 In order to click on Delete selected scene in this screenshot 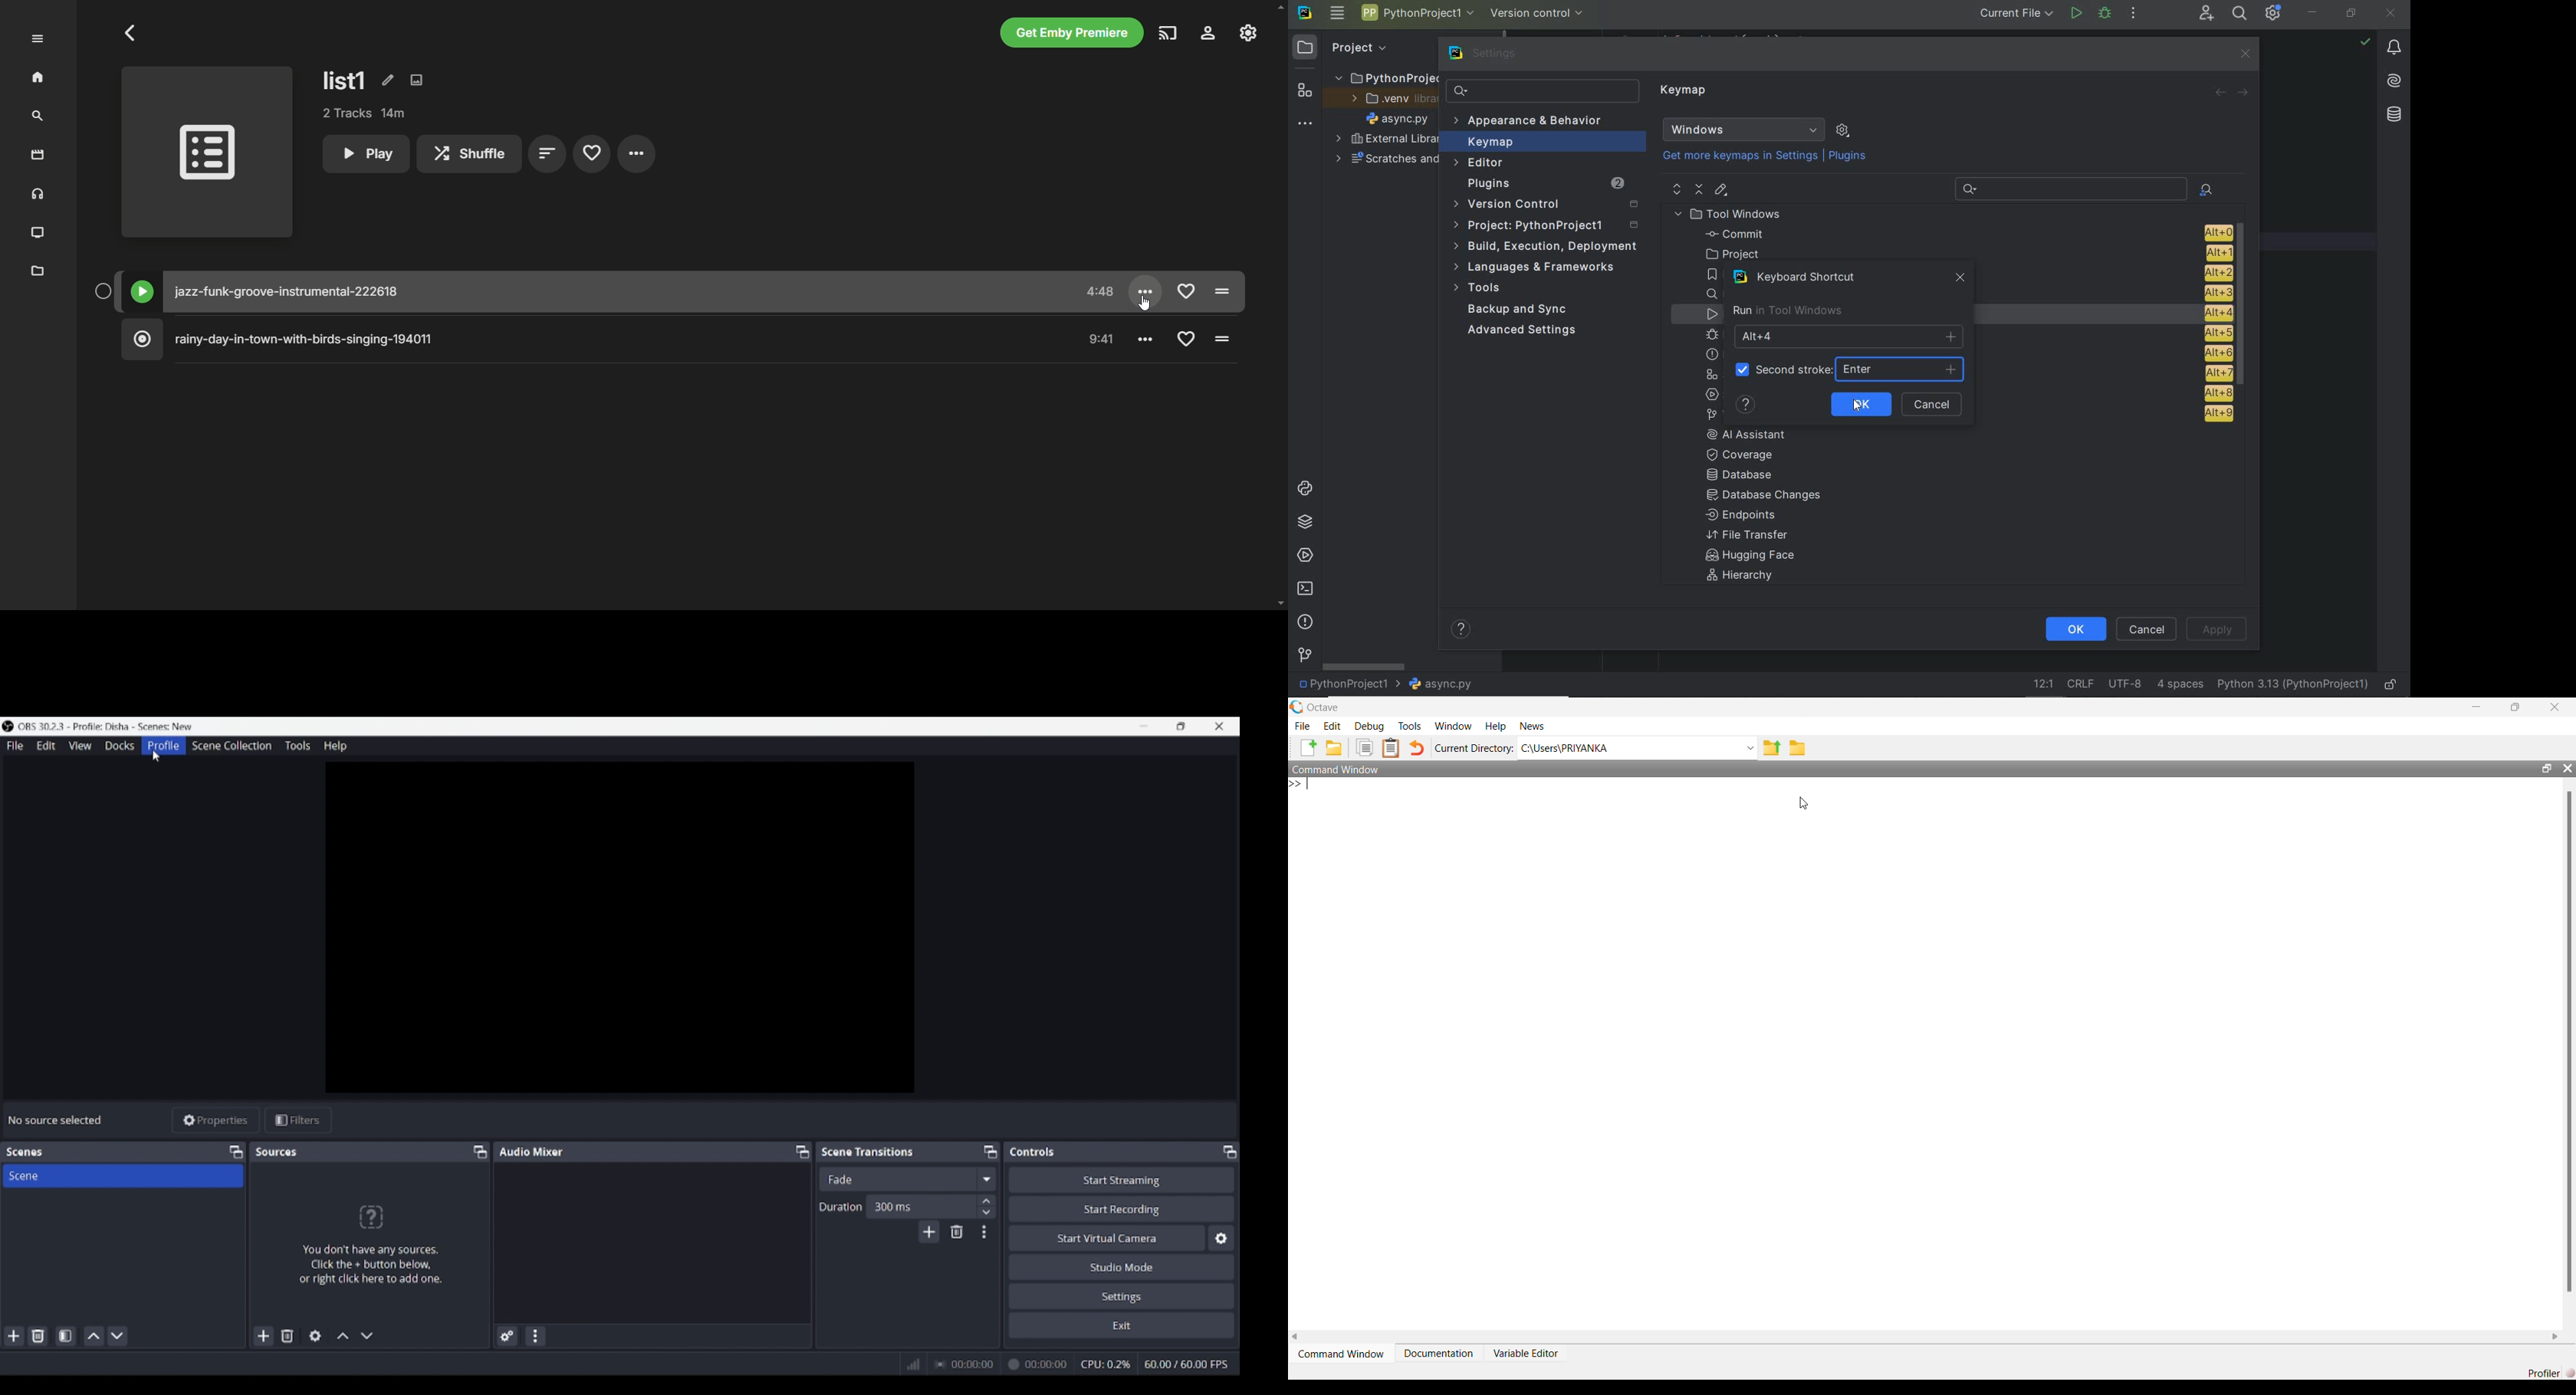, I will do `click(37, 1336)`.